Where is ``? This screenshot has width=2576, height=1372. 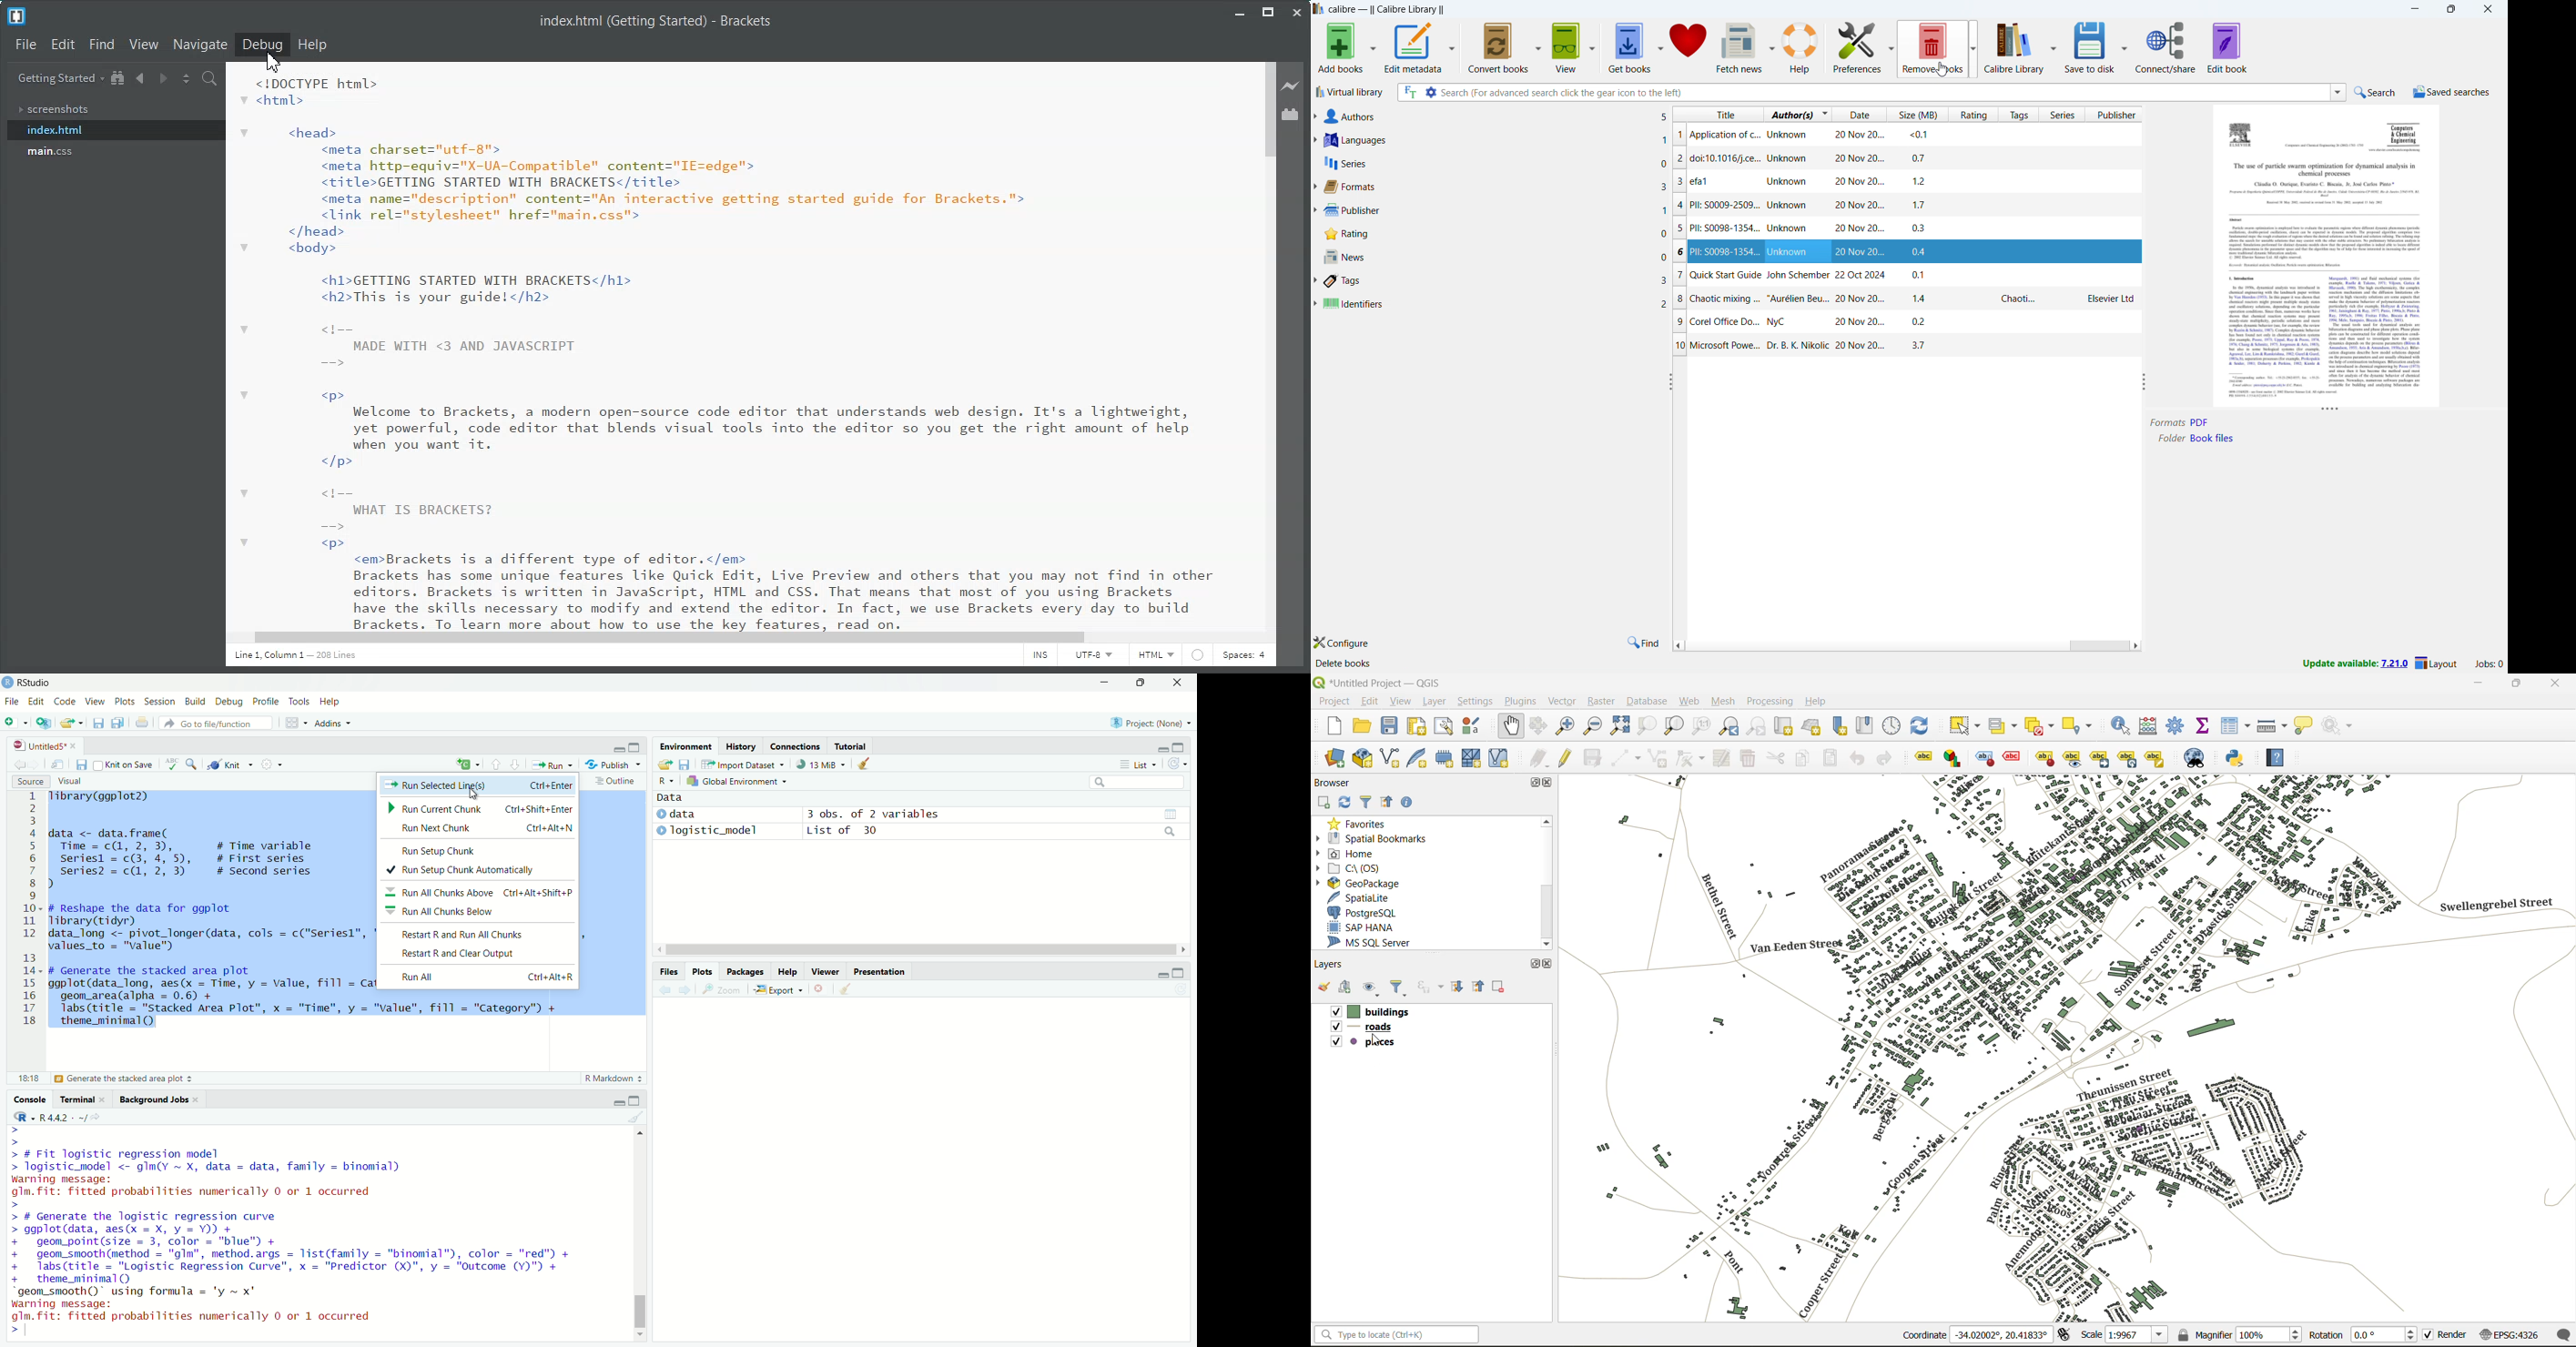  is located at coordinates (2202, 422).